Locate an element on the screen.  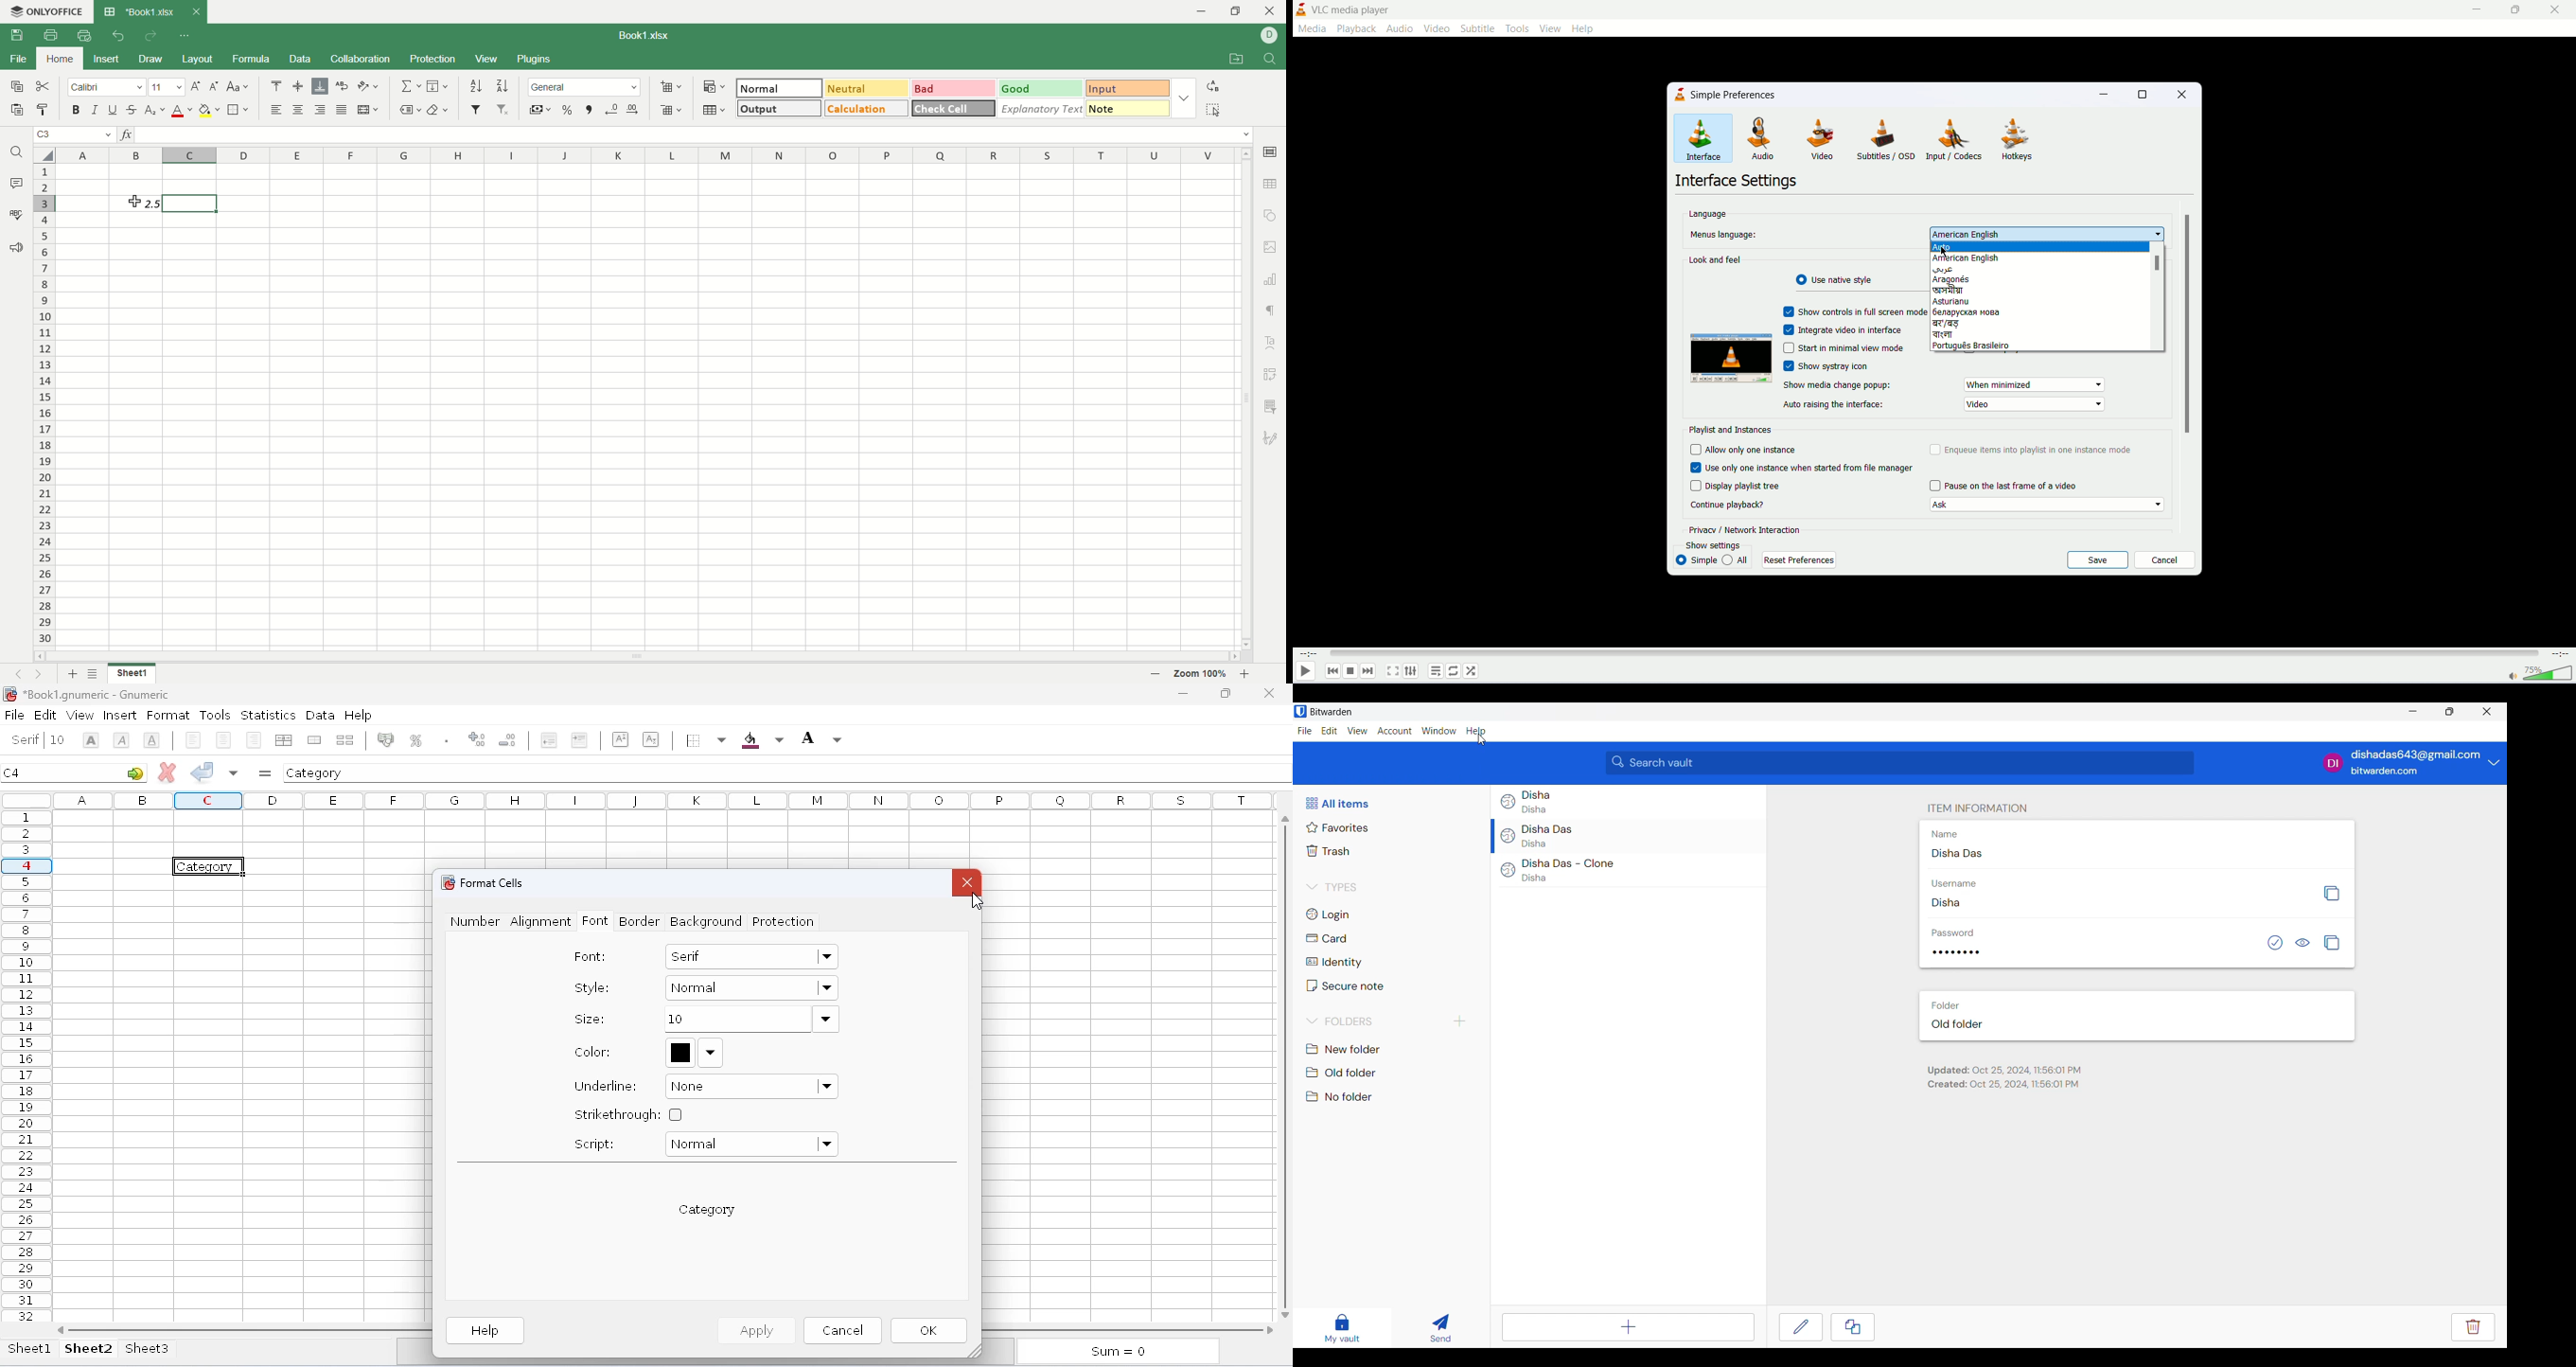
show media change popup options is located at coordinates (2034, 385).